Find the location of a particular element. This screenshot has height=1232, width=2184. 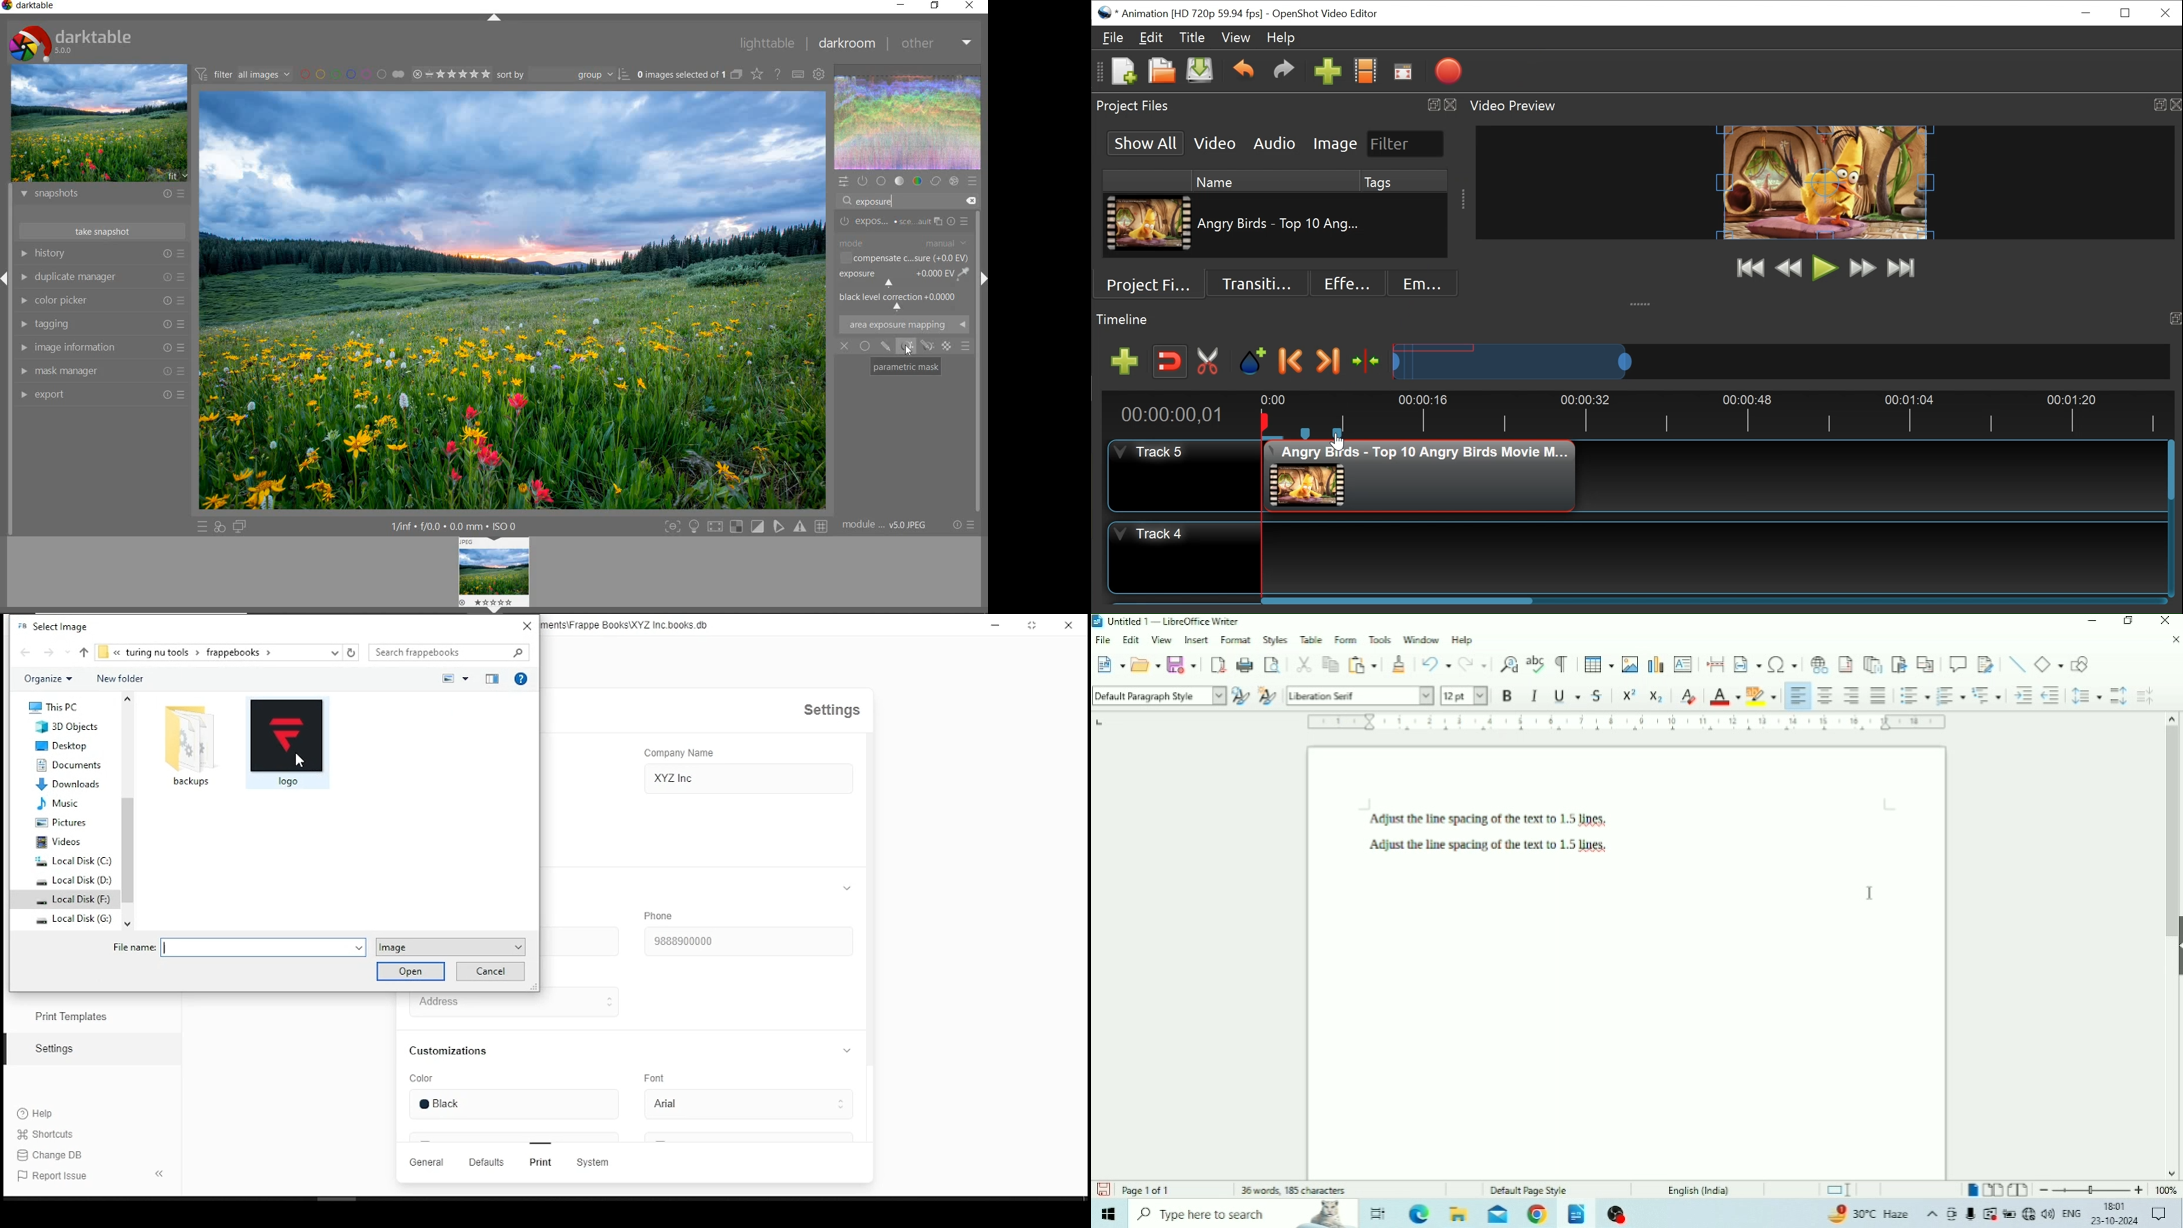

Redo is located at coordinates (1284, 74).